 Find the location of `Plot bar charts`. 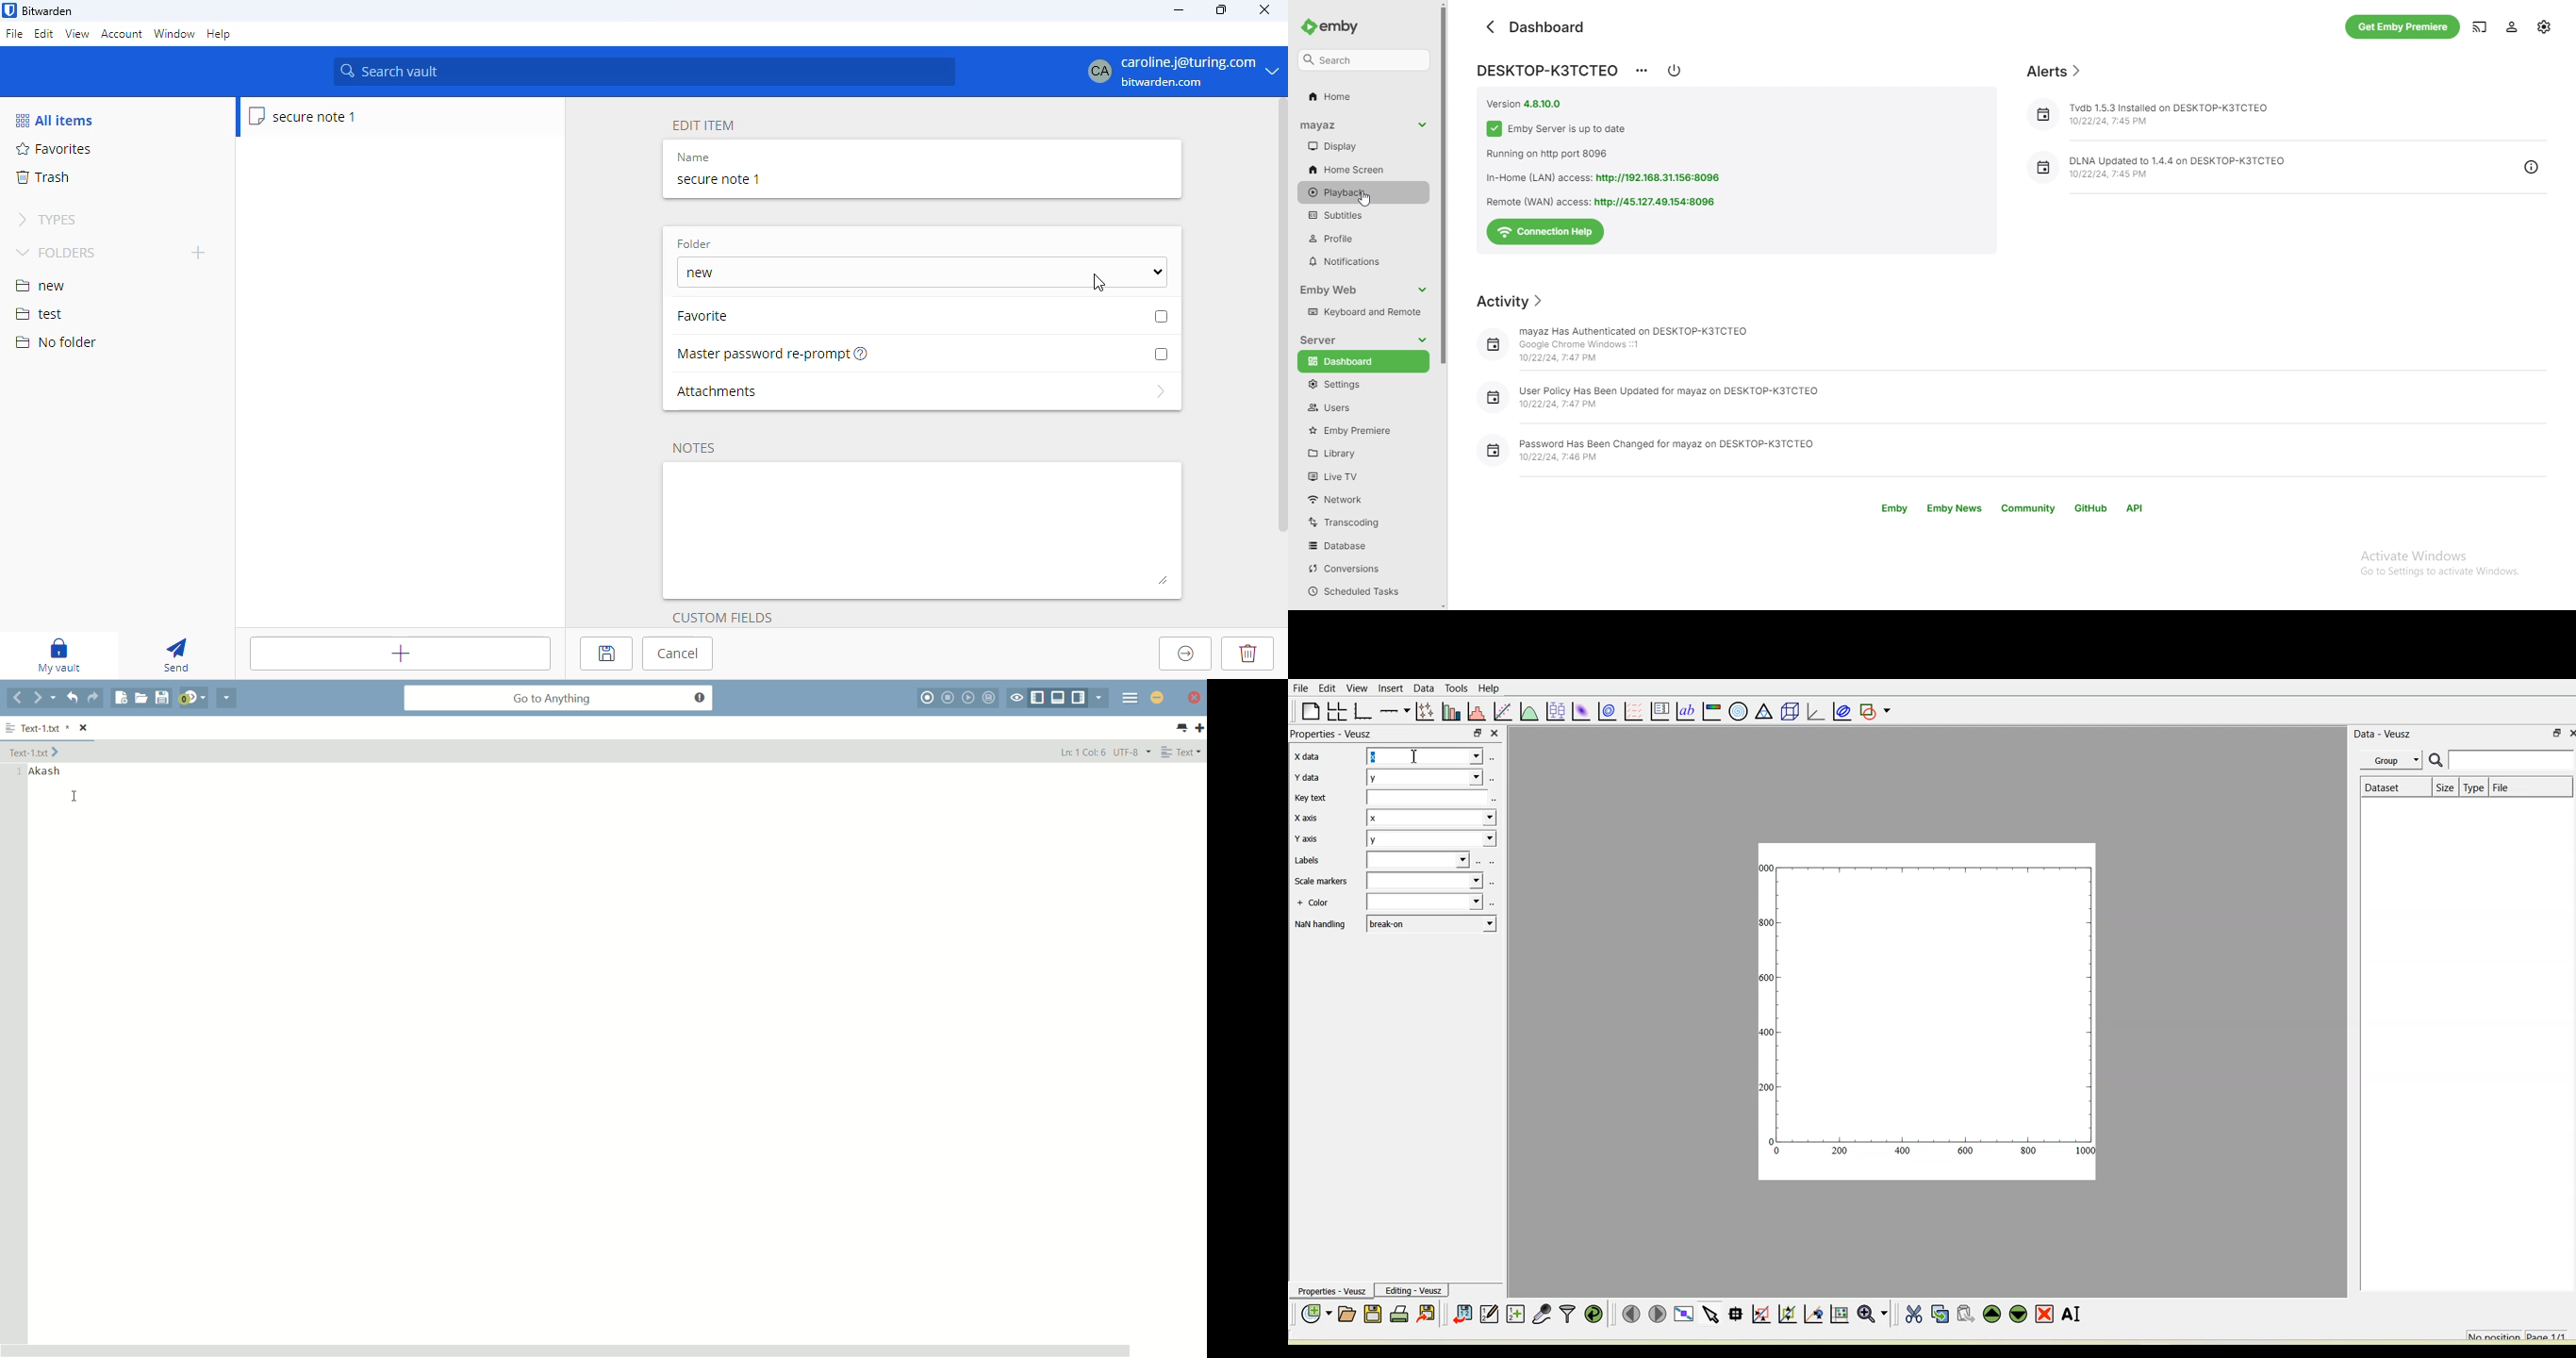

Plot bar charts is located at coordinates (1451, 712).